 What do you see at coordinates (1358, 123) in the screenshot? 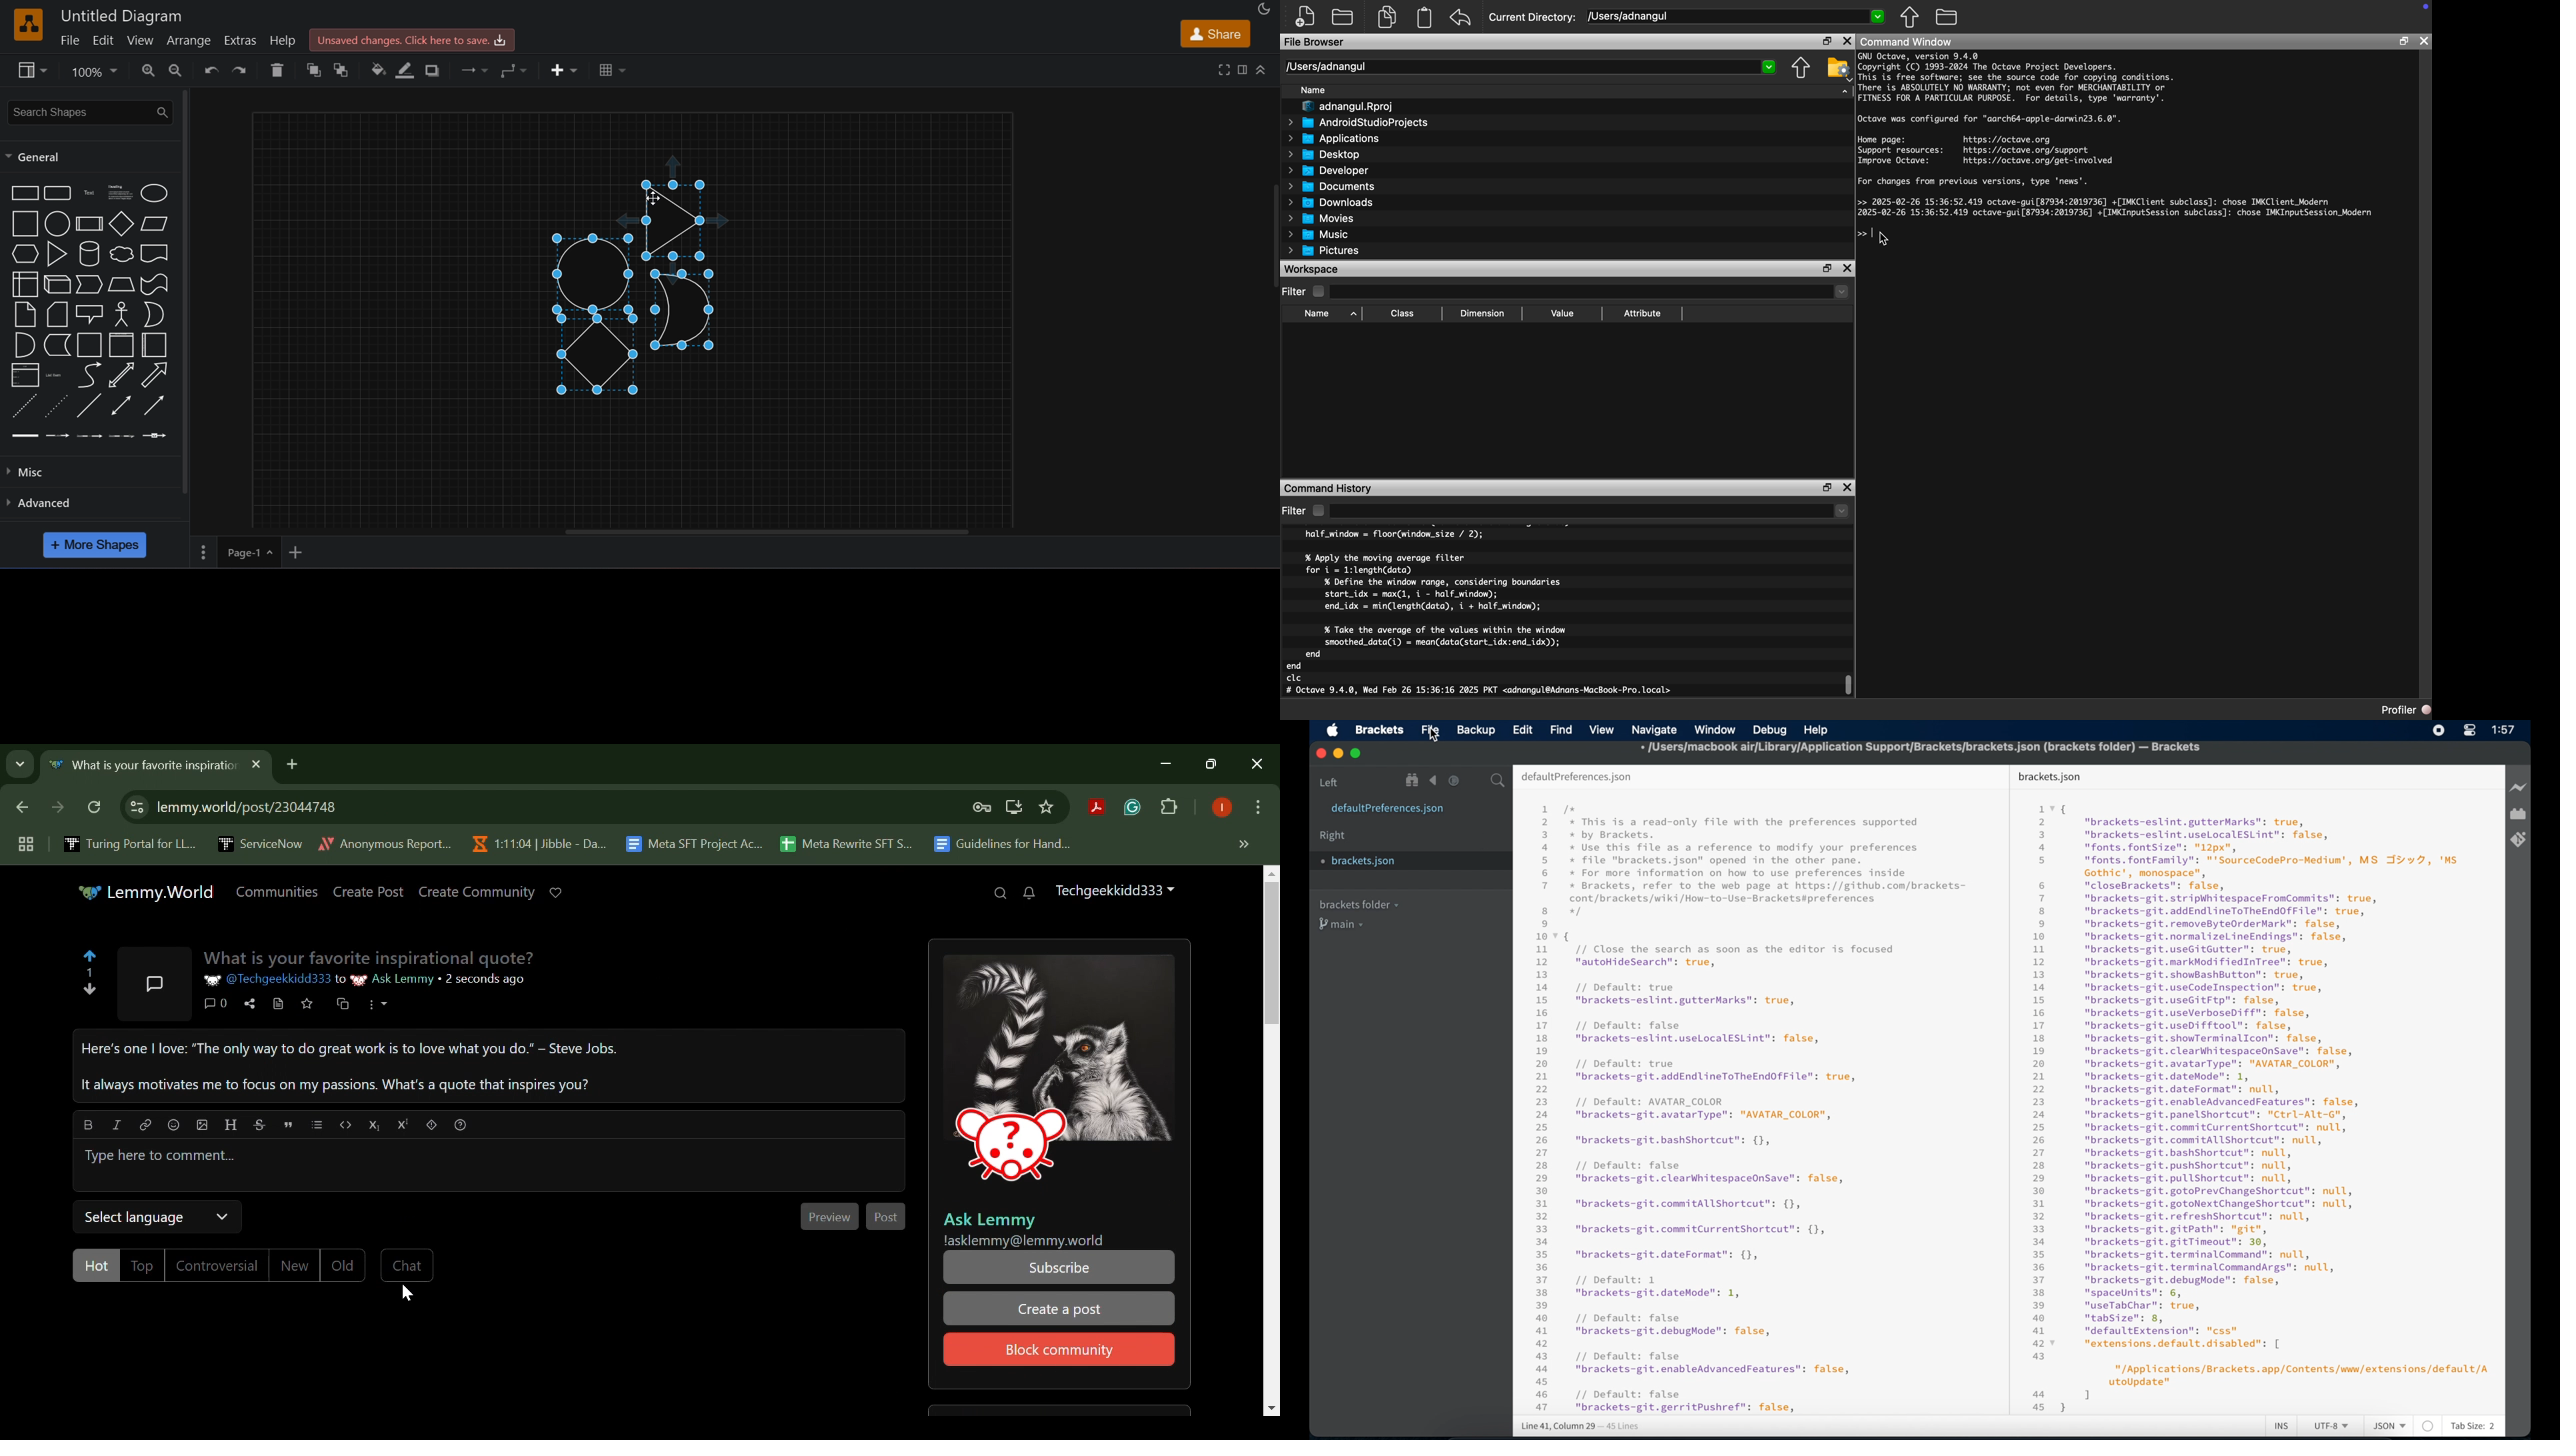
I see `AndroidStudioProjects` at bounding box center [1358, 123].